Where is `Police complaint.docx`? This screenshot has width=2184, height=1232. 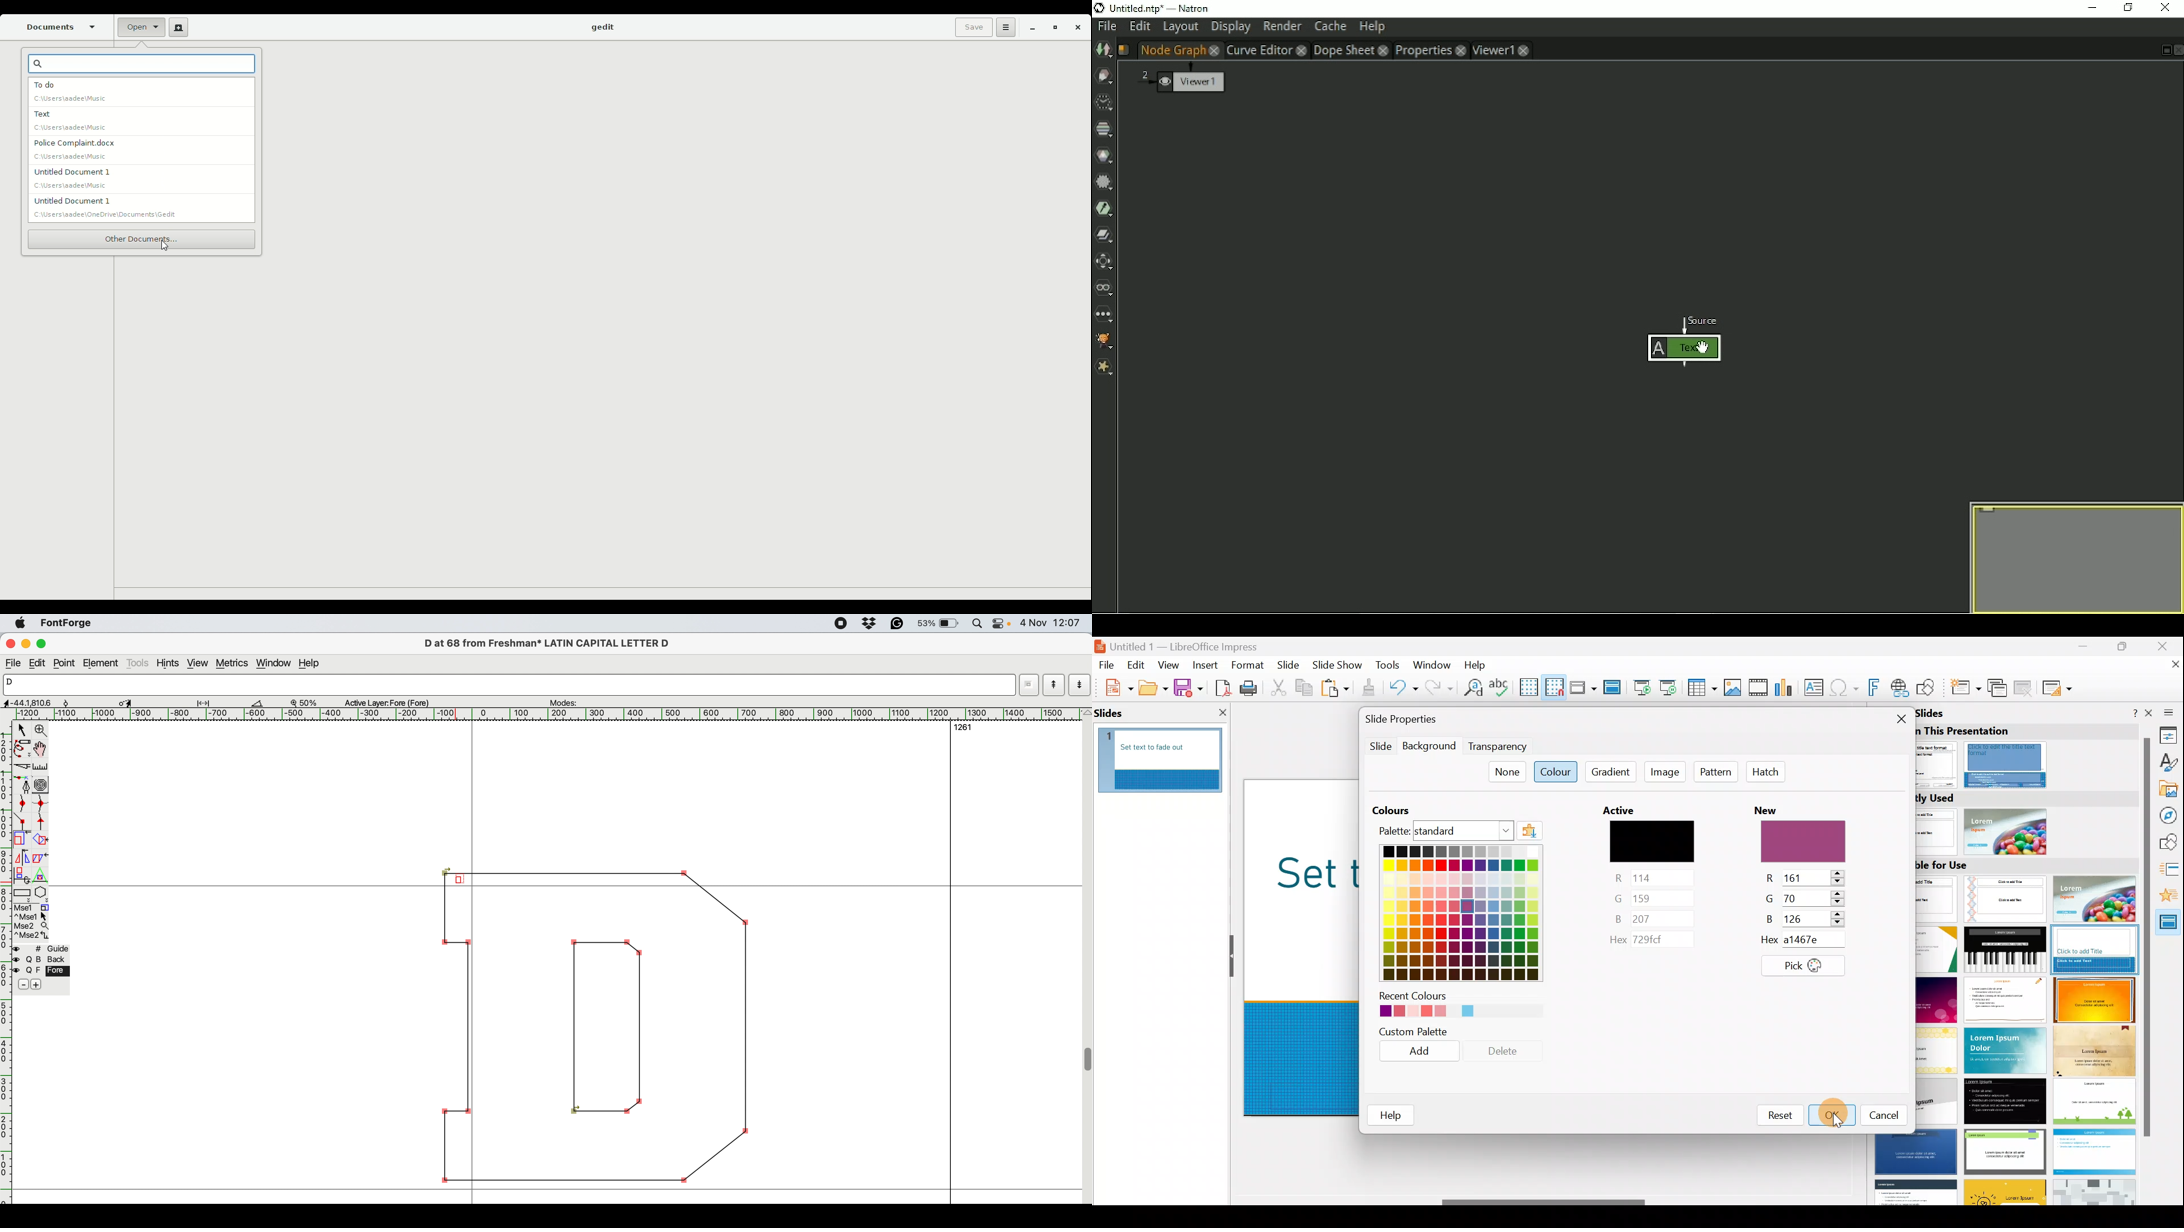 Police complaint.docx is located at coordinates (75, 148).